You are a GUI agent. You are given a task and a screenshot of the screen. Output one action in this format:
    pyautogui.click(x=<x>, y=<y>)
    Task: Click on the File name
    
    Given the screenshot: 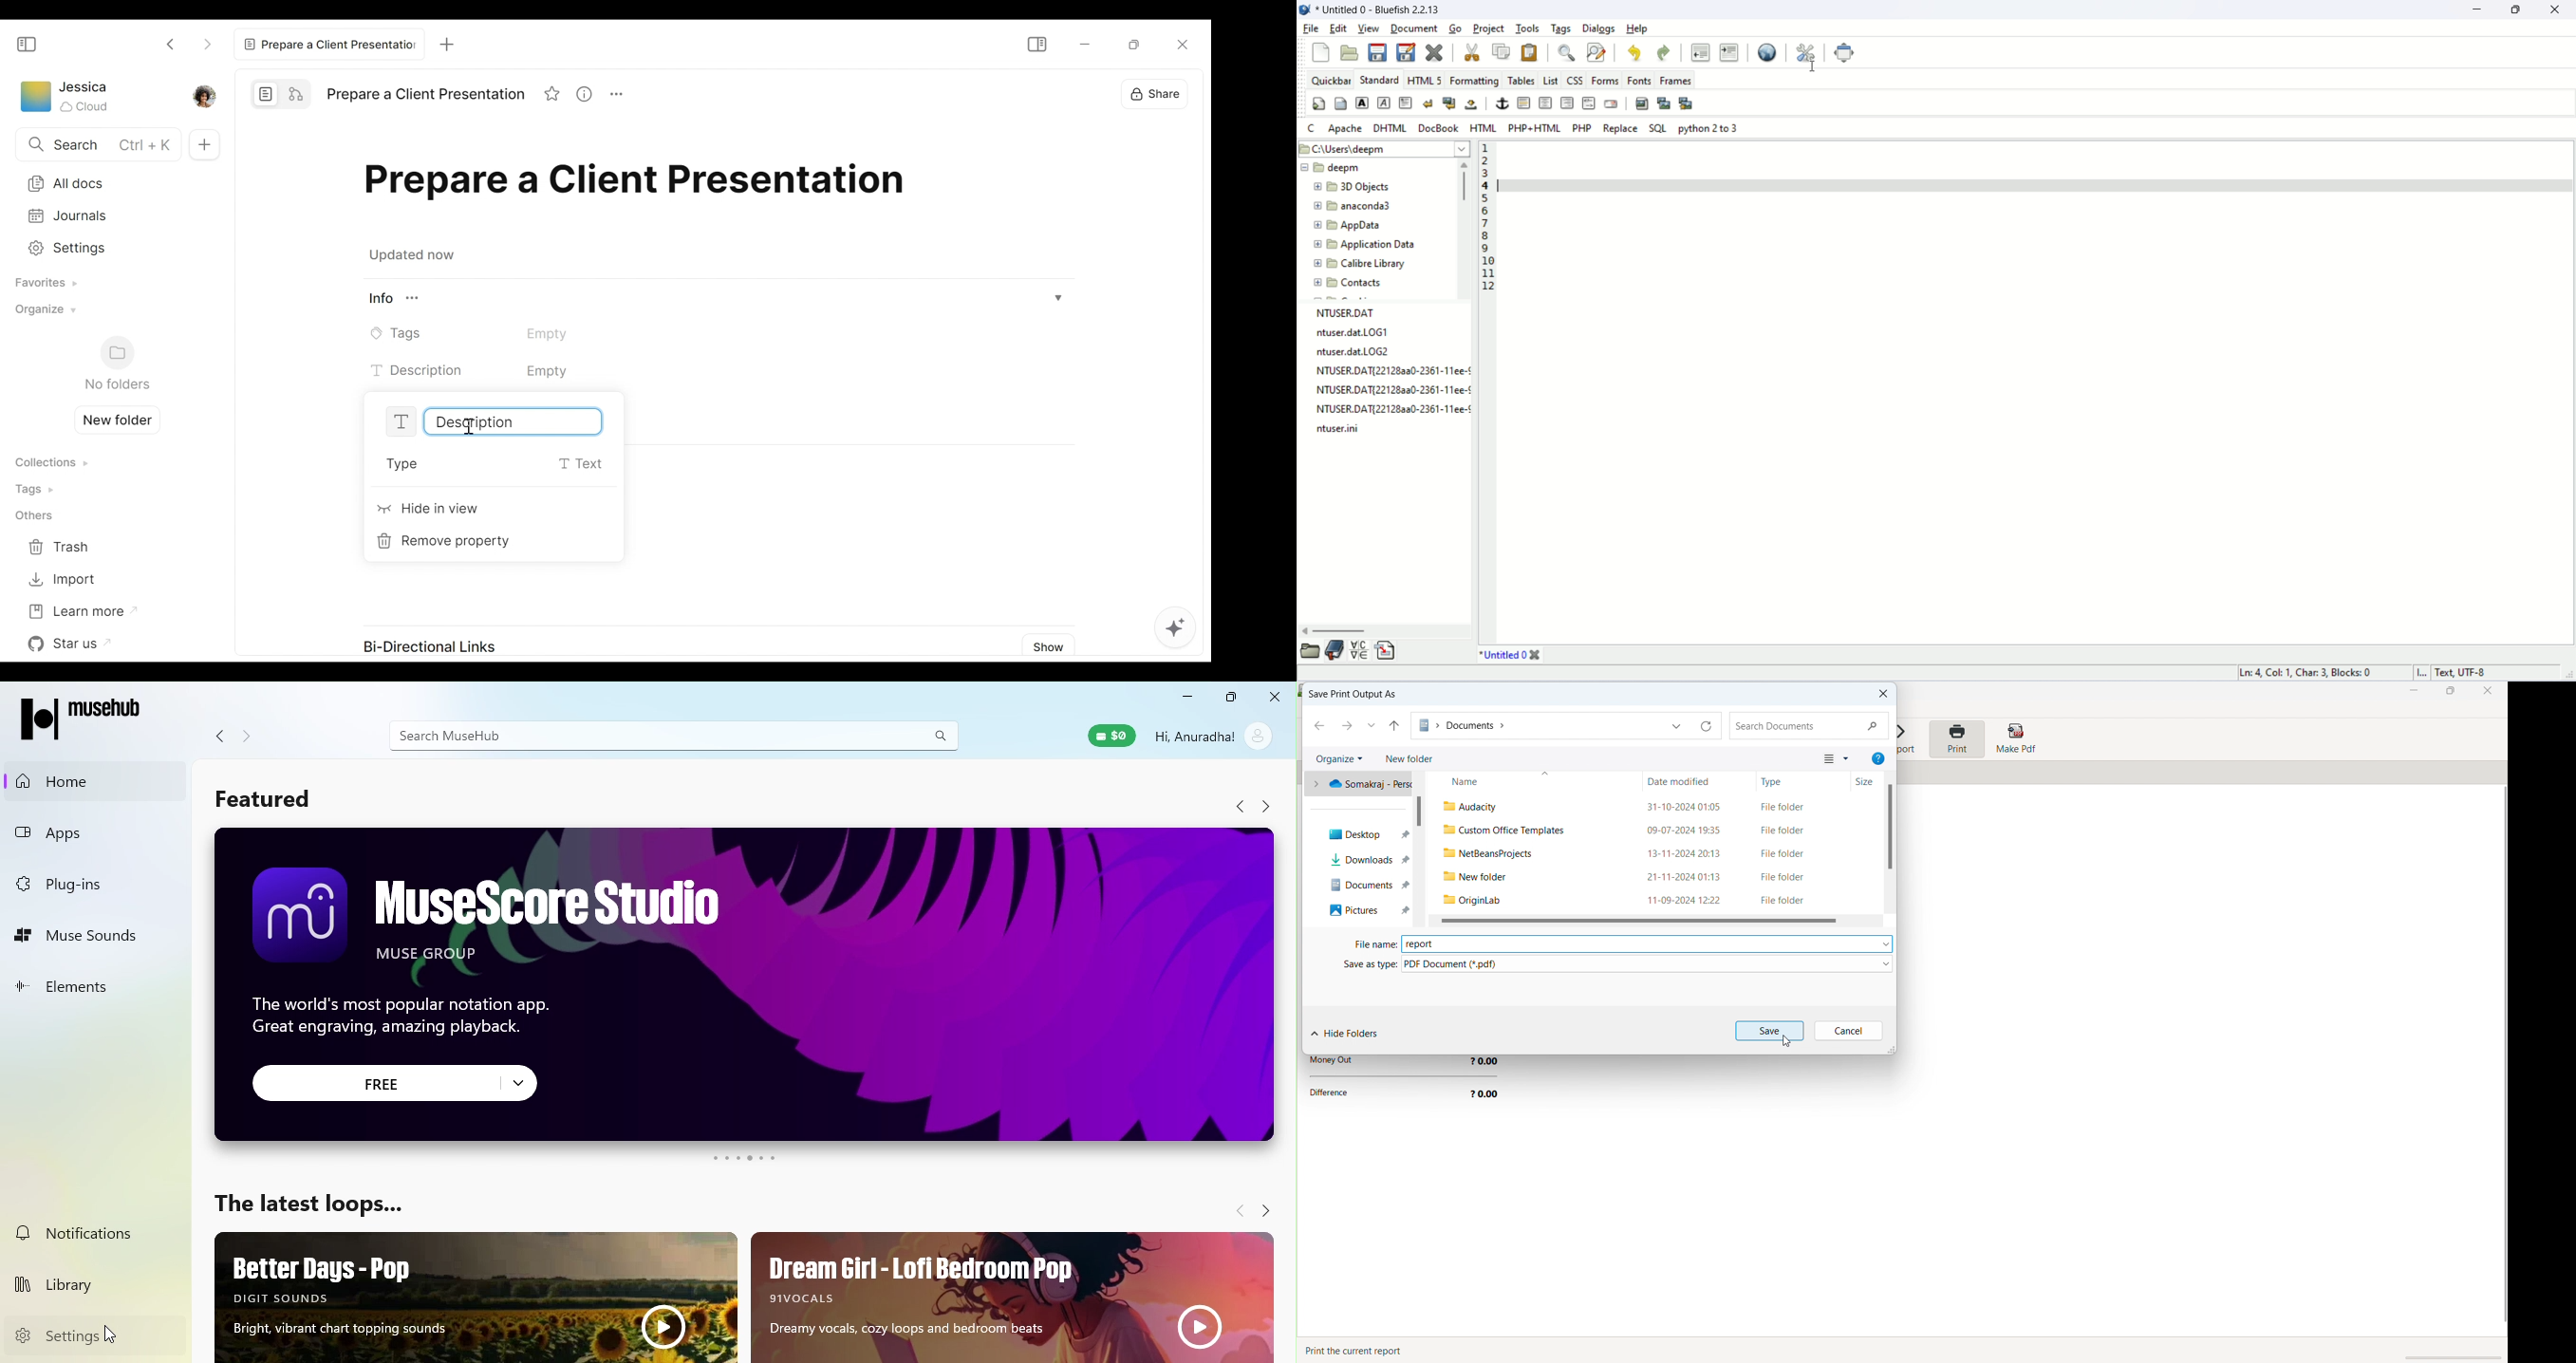 What is the action you would take?
    pyautogui.click(x=1369, y=945)
    